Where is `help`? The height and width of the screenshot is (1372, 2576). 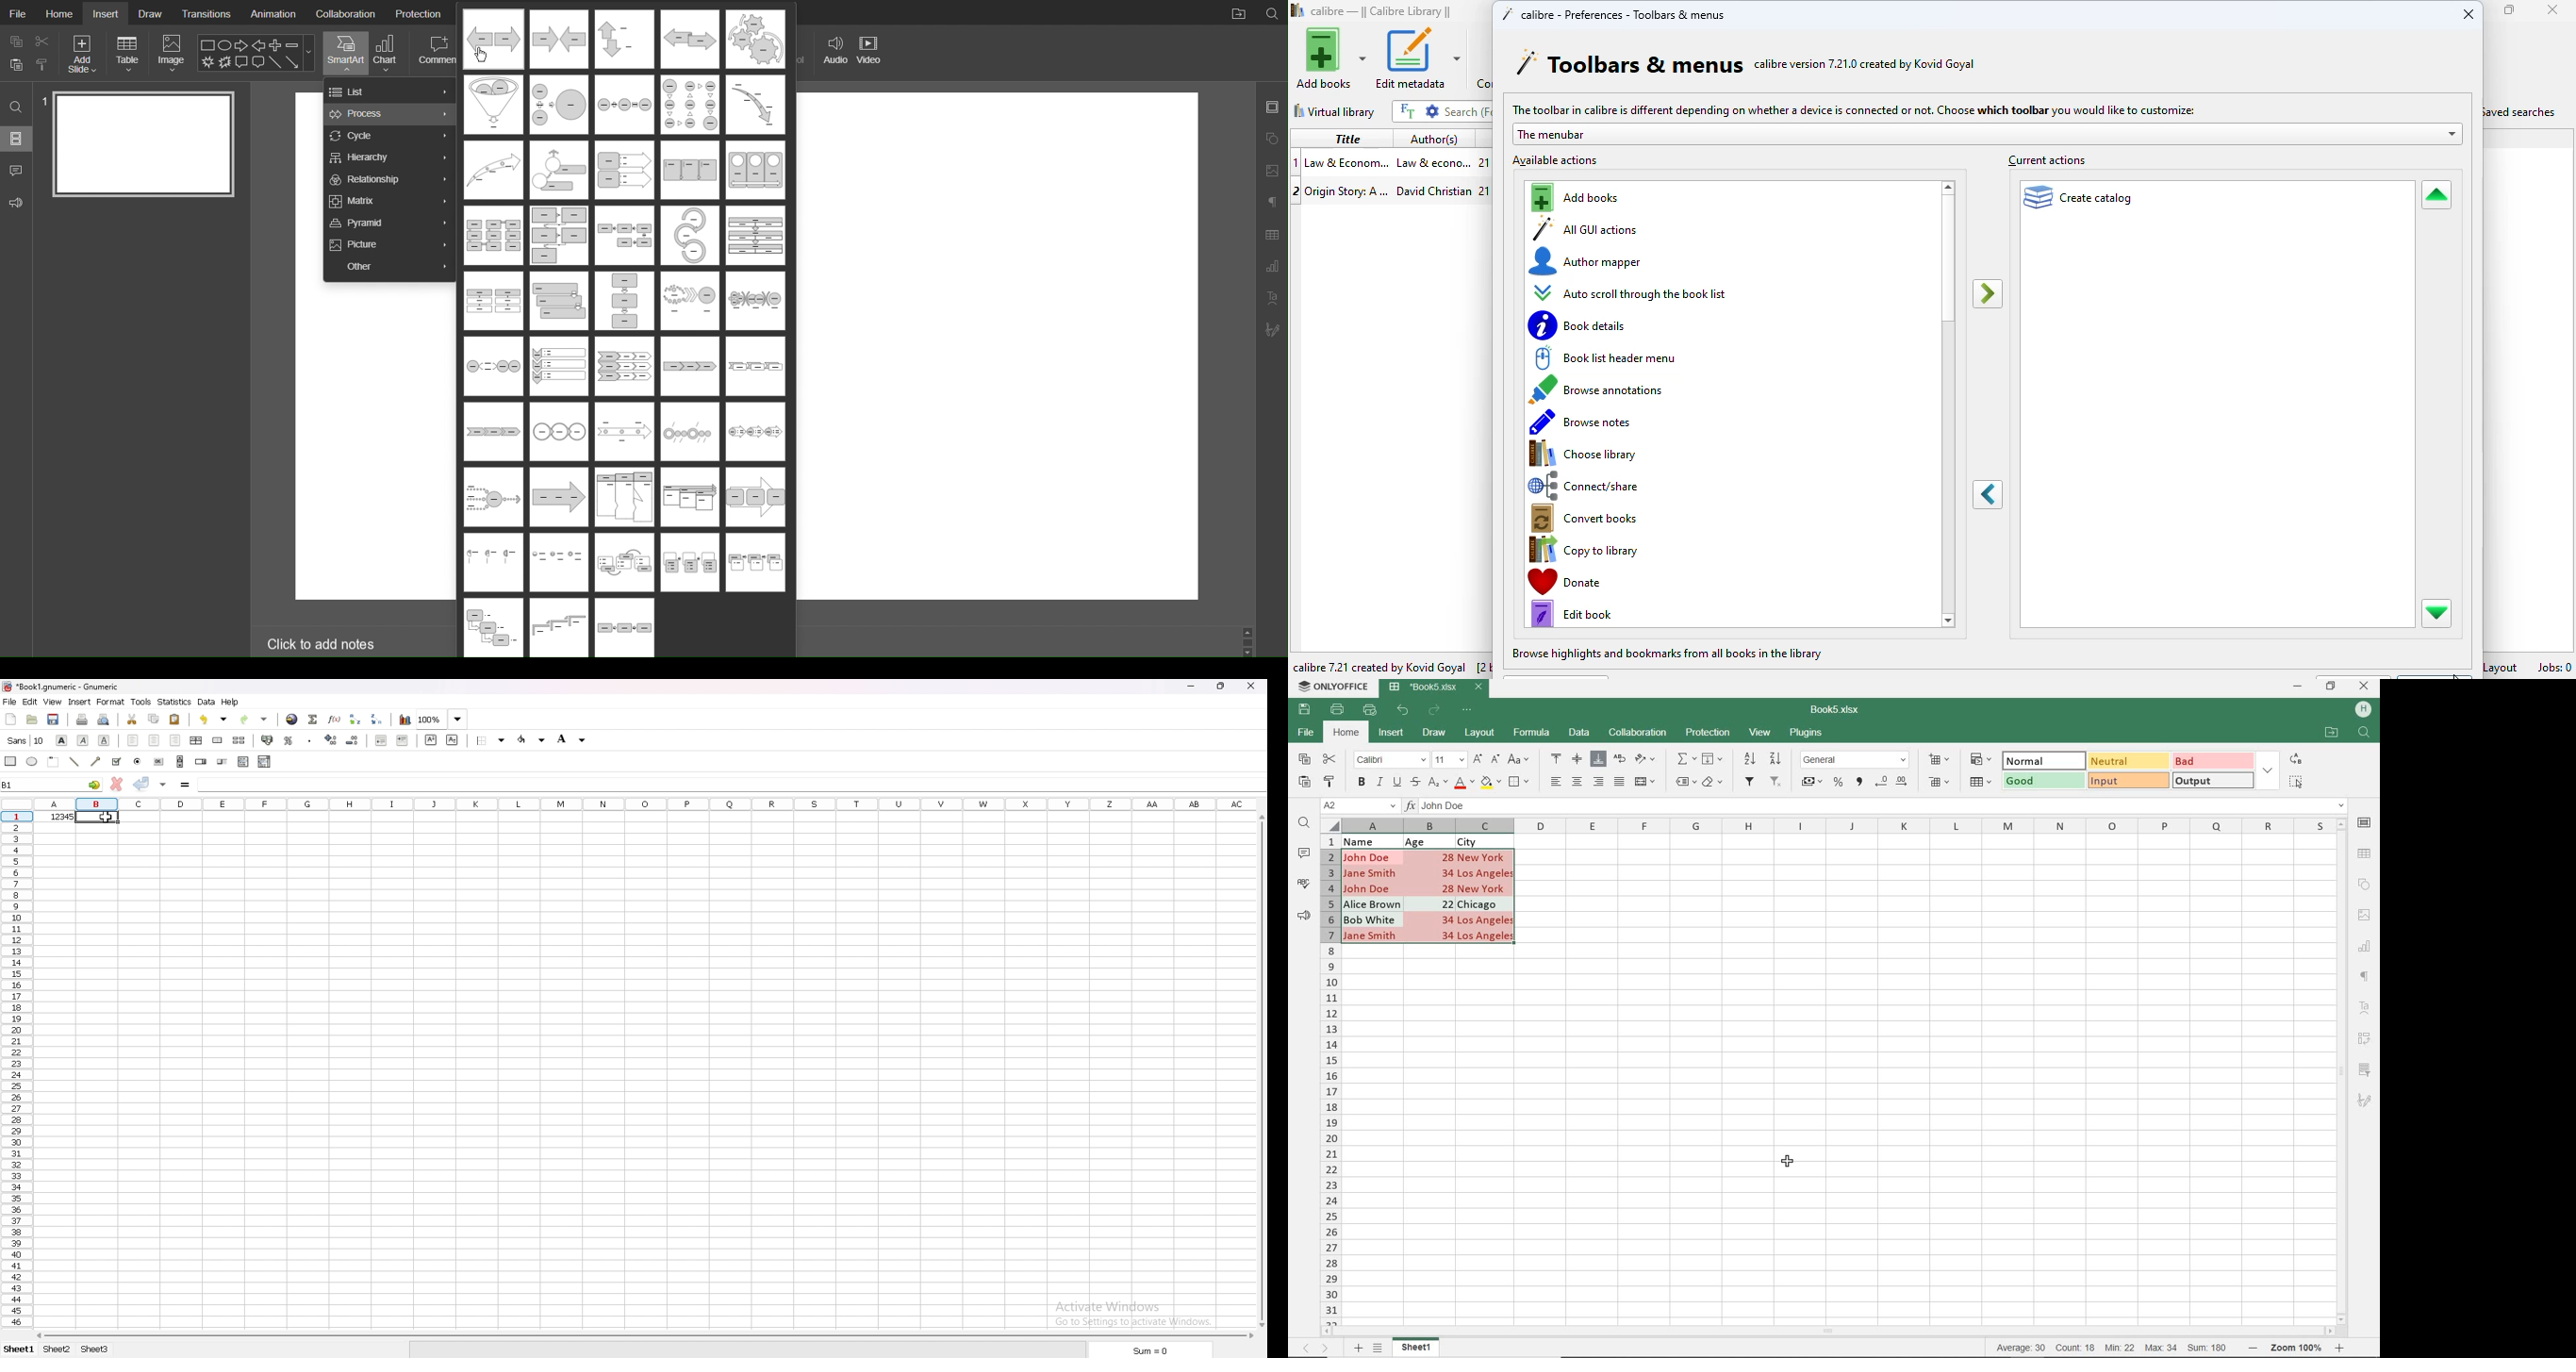
help is located at coordinates (231, 702).